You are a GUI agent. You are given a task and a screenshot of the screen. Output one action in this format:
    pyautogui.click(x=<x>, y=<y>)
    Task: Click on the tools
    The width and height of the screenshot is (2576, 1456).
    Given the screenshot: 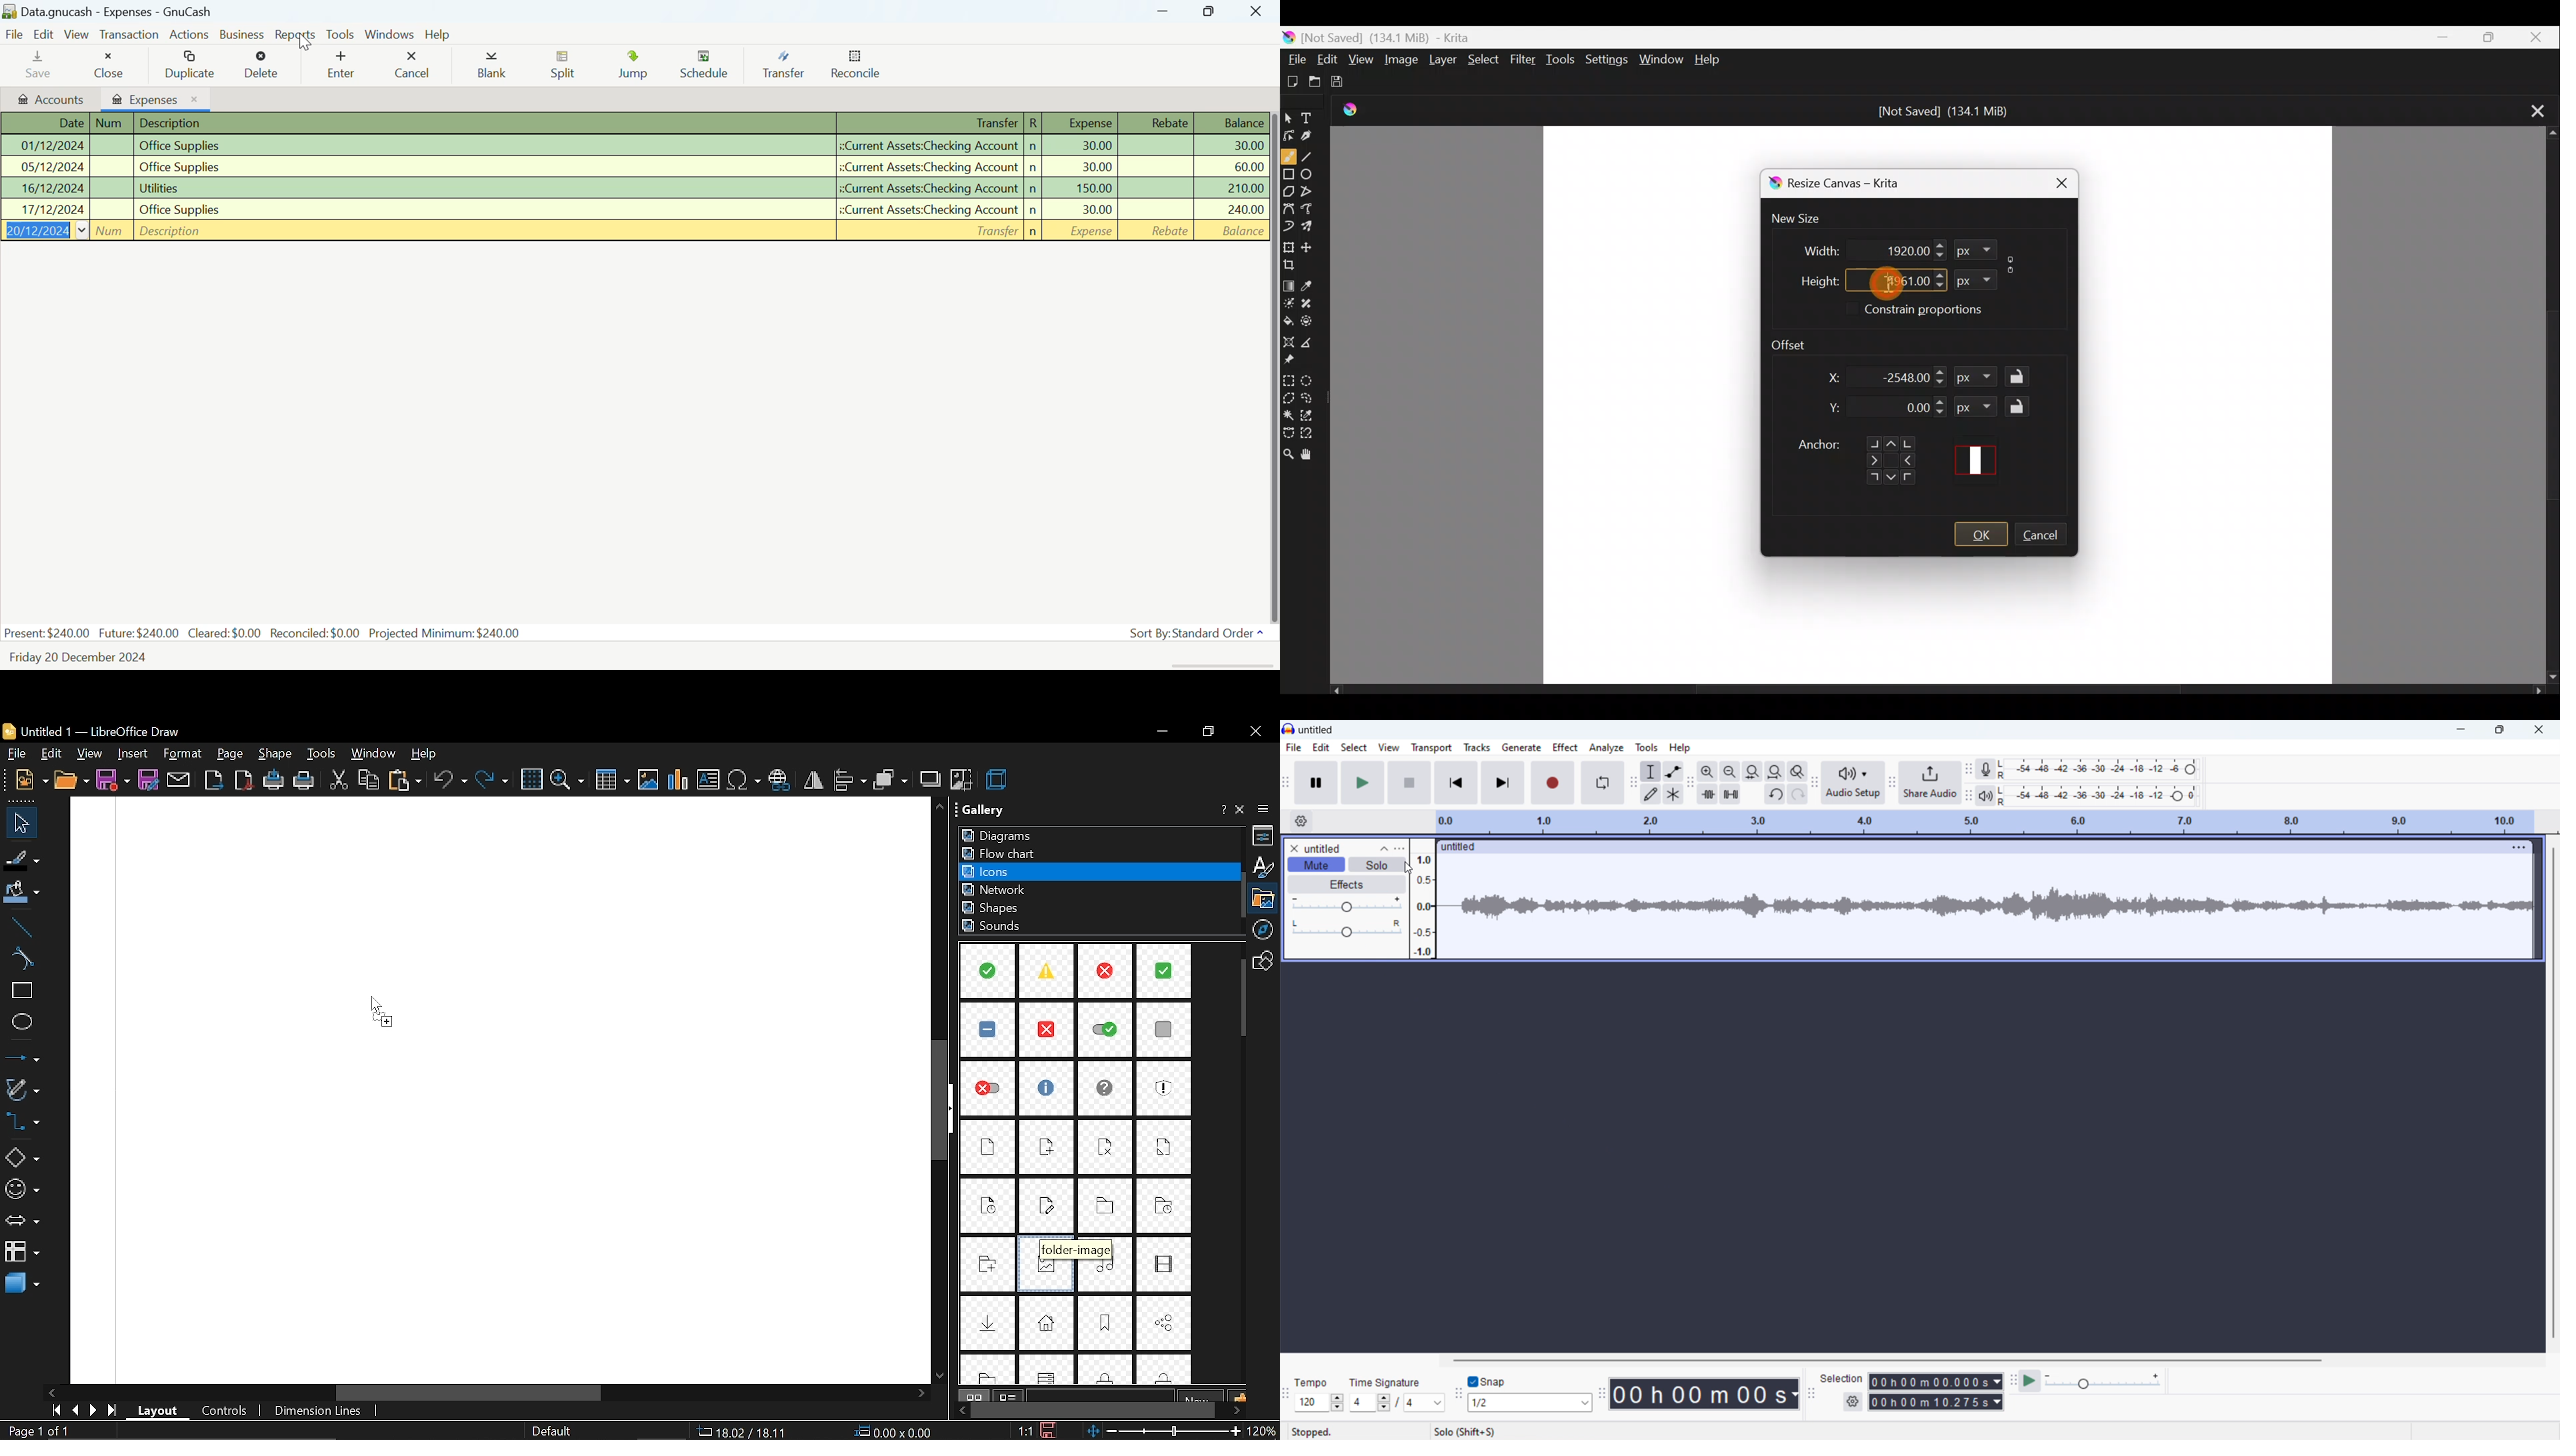 What is the action you would take?
    pyautogui.click(x=1647, y=747)
    